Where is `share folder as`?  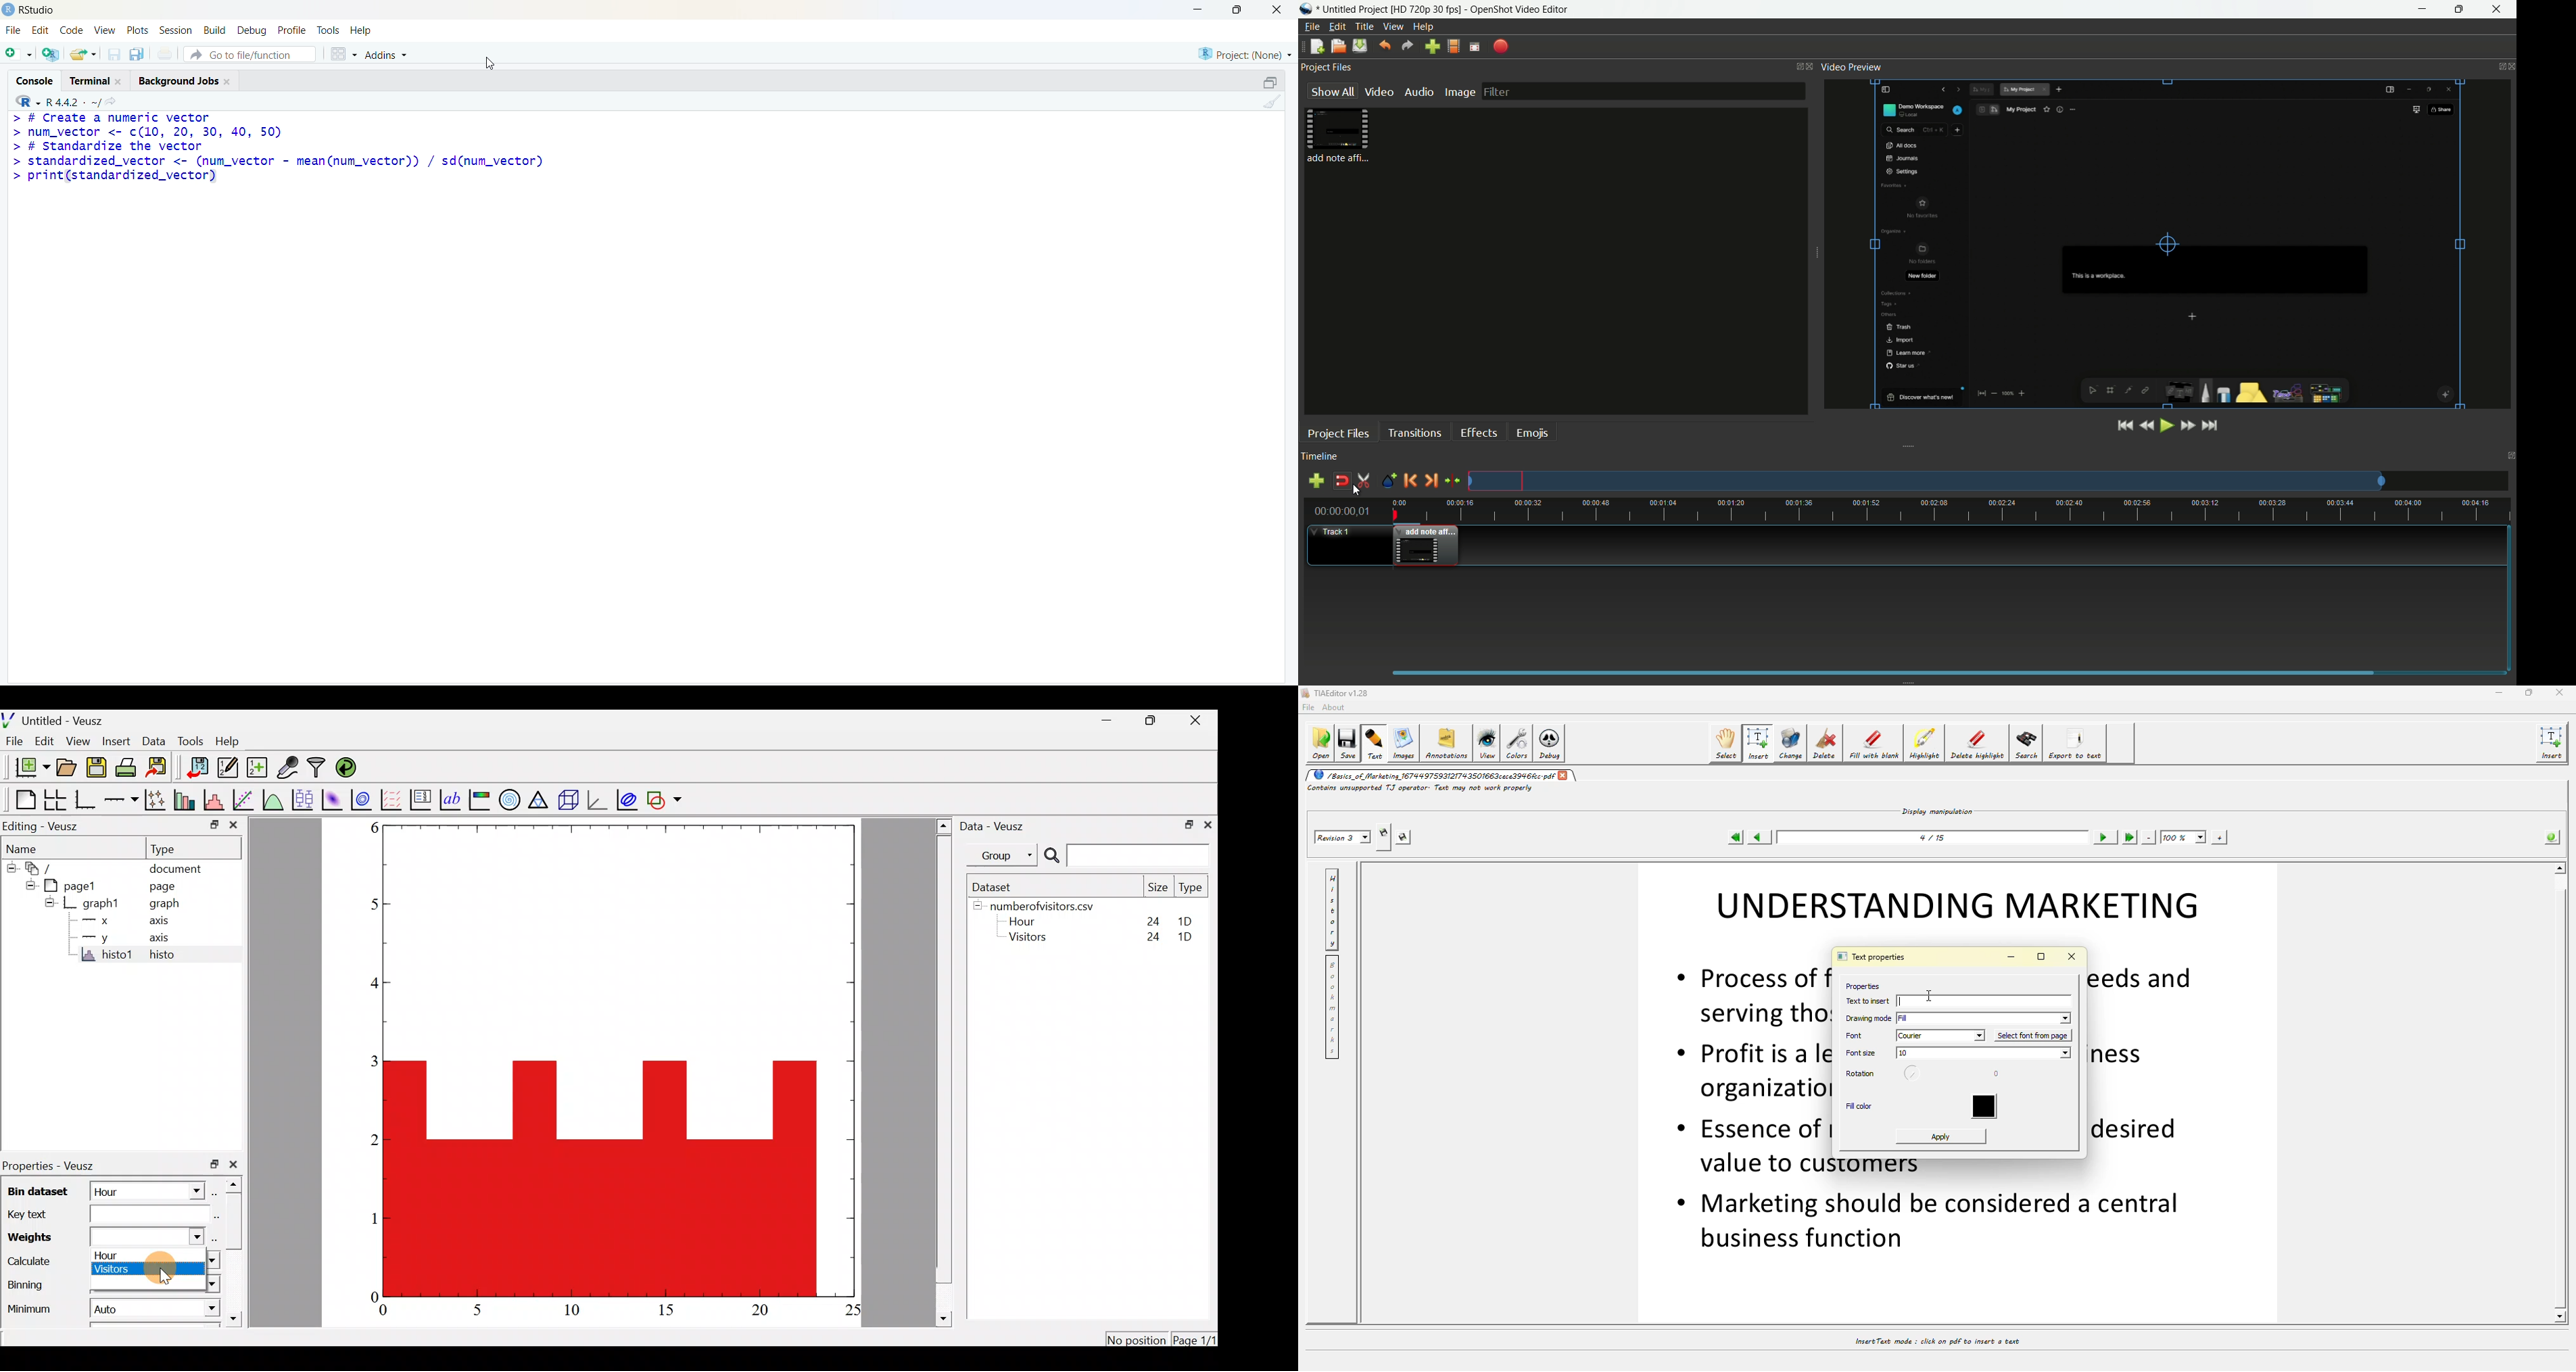 share folder as is located at coordinates (85, 54).